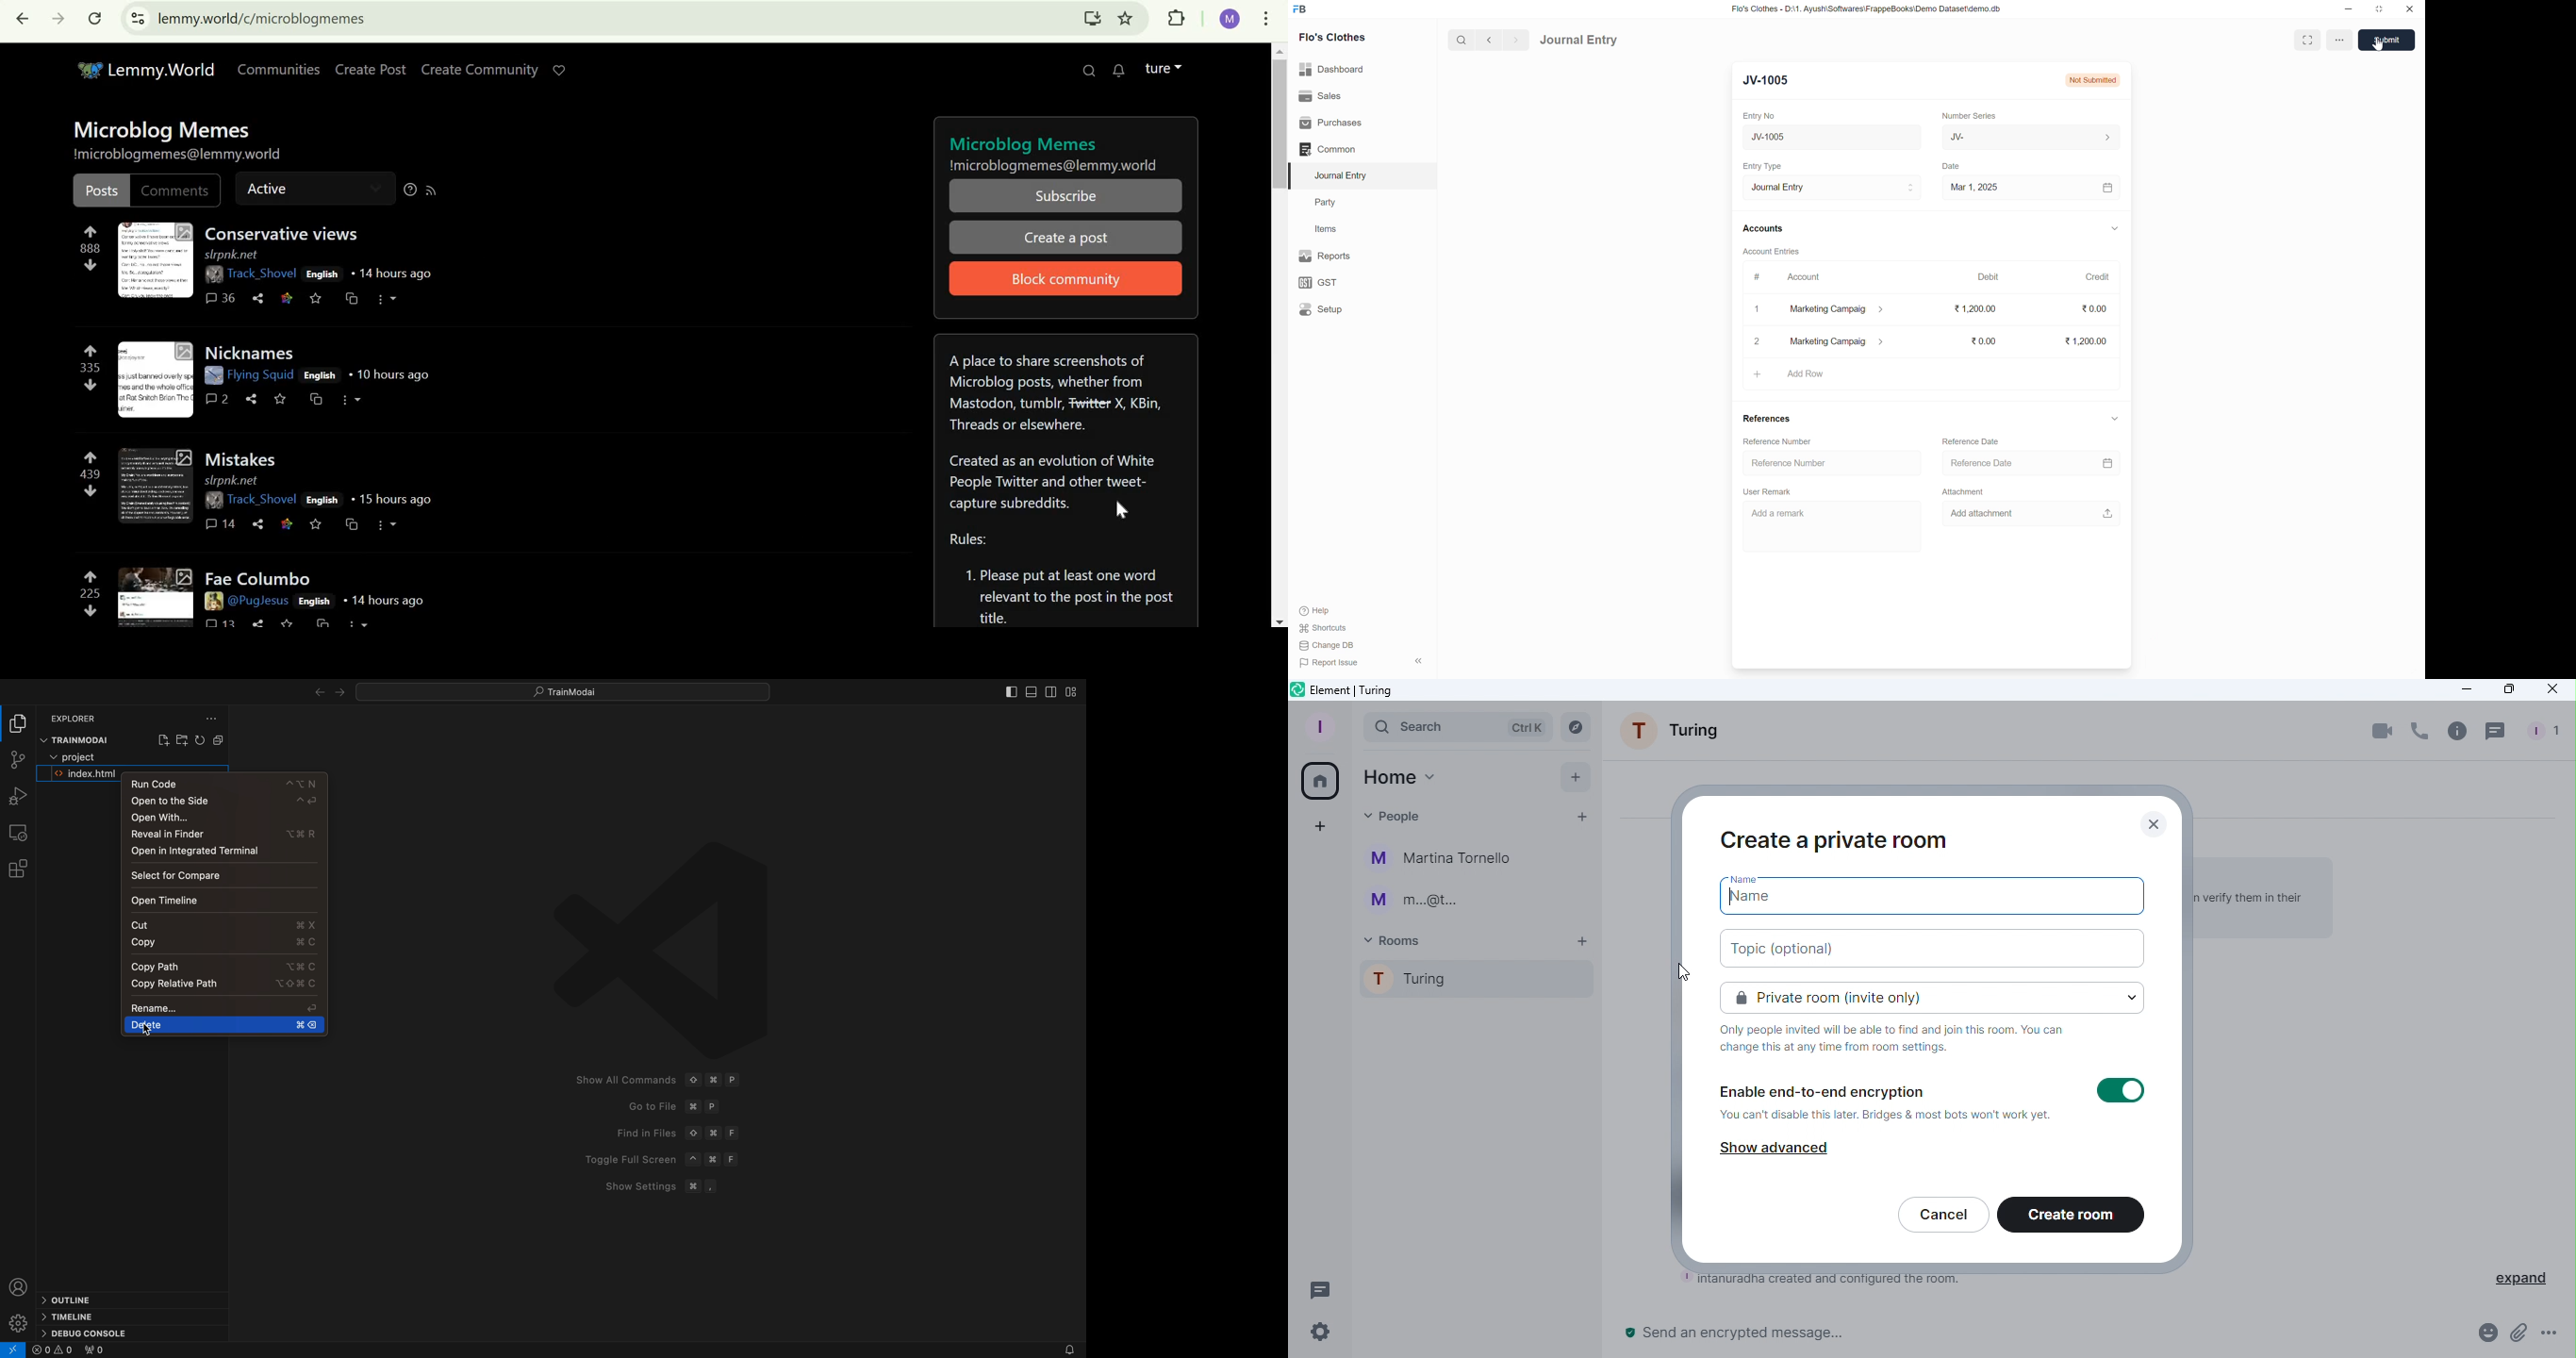  What do you see at coordinates (174, 191) in the screenshot?
I see `Comments` at bounding box center [174, 191].